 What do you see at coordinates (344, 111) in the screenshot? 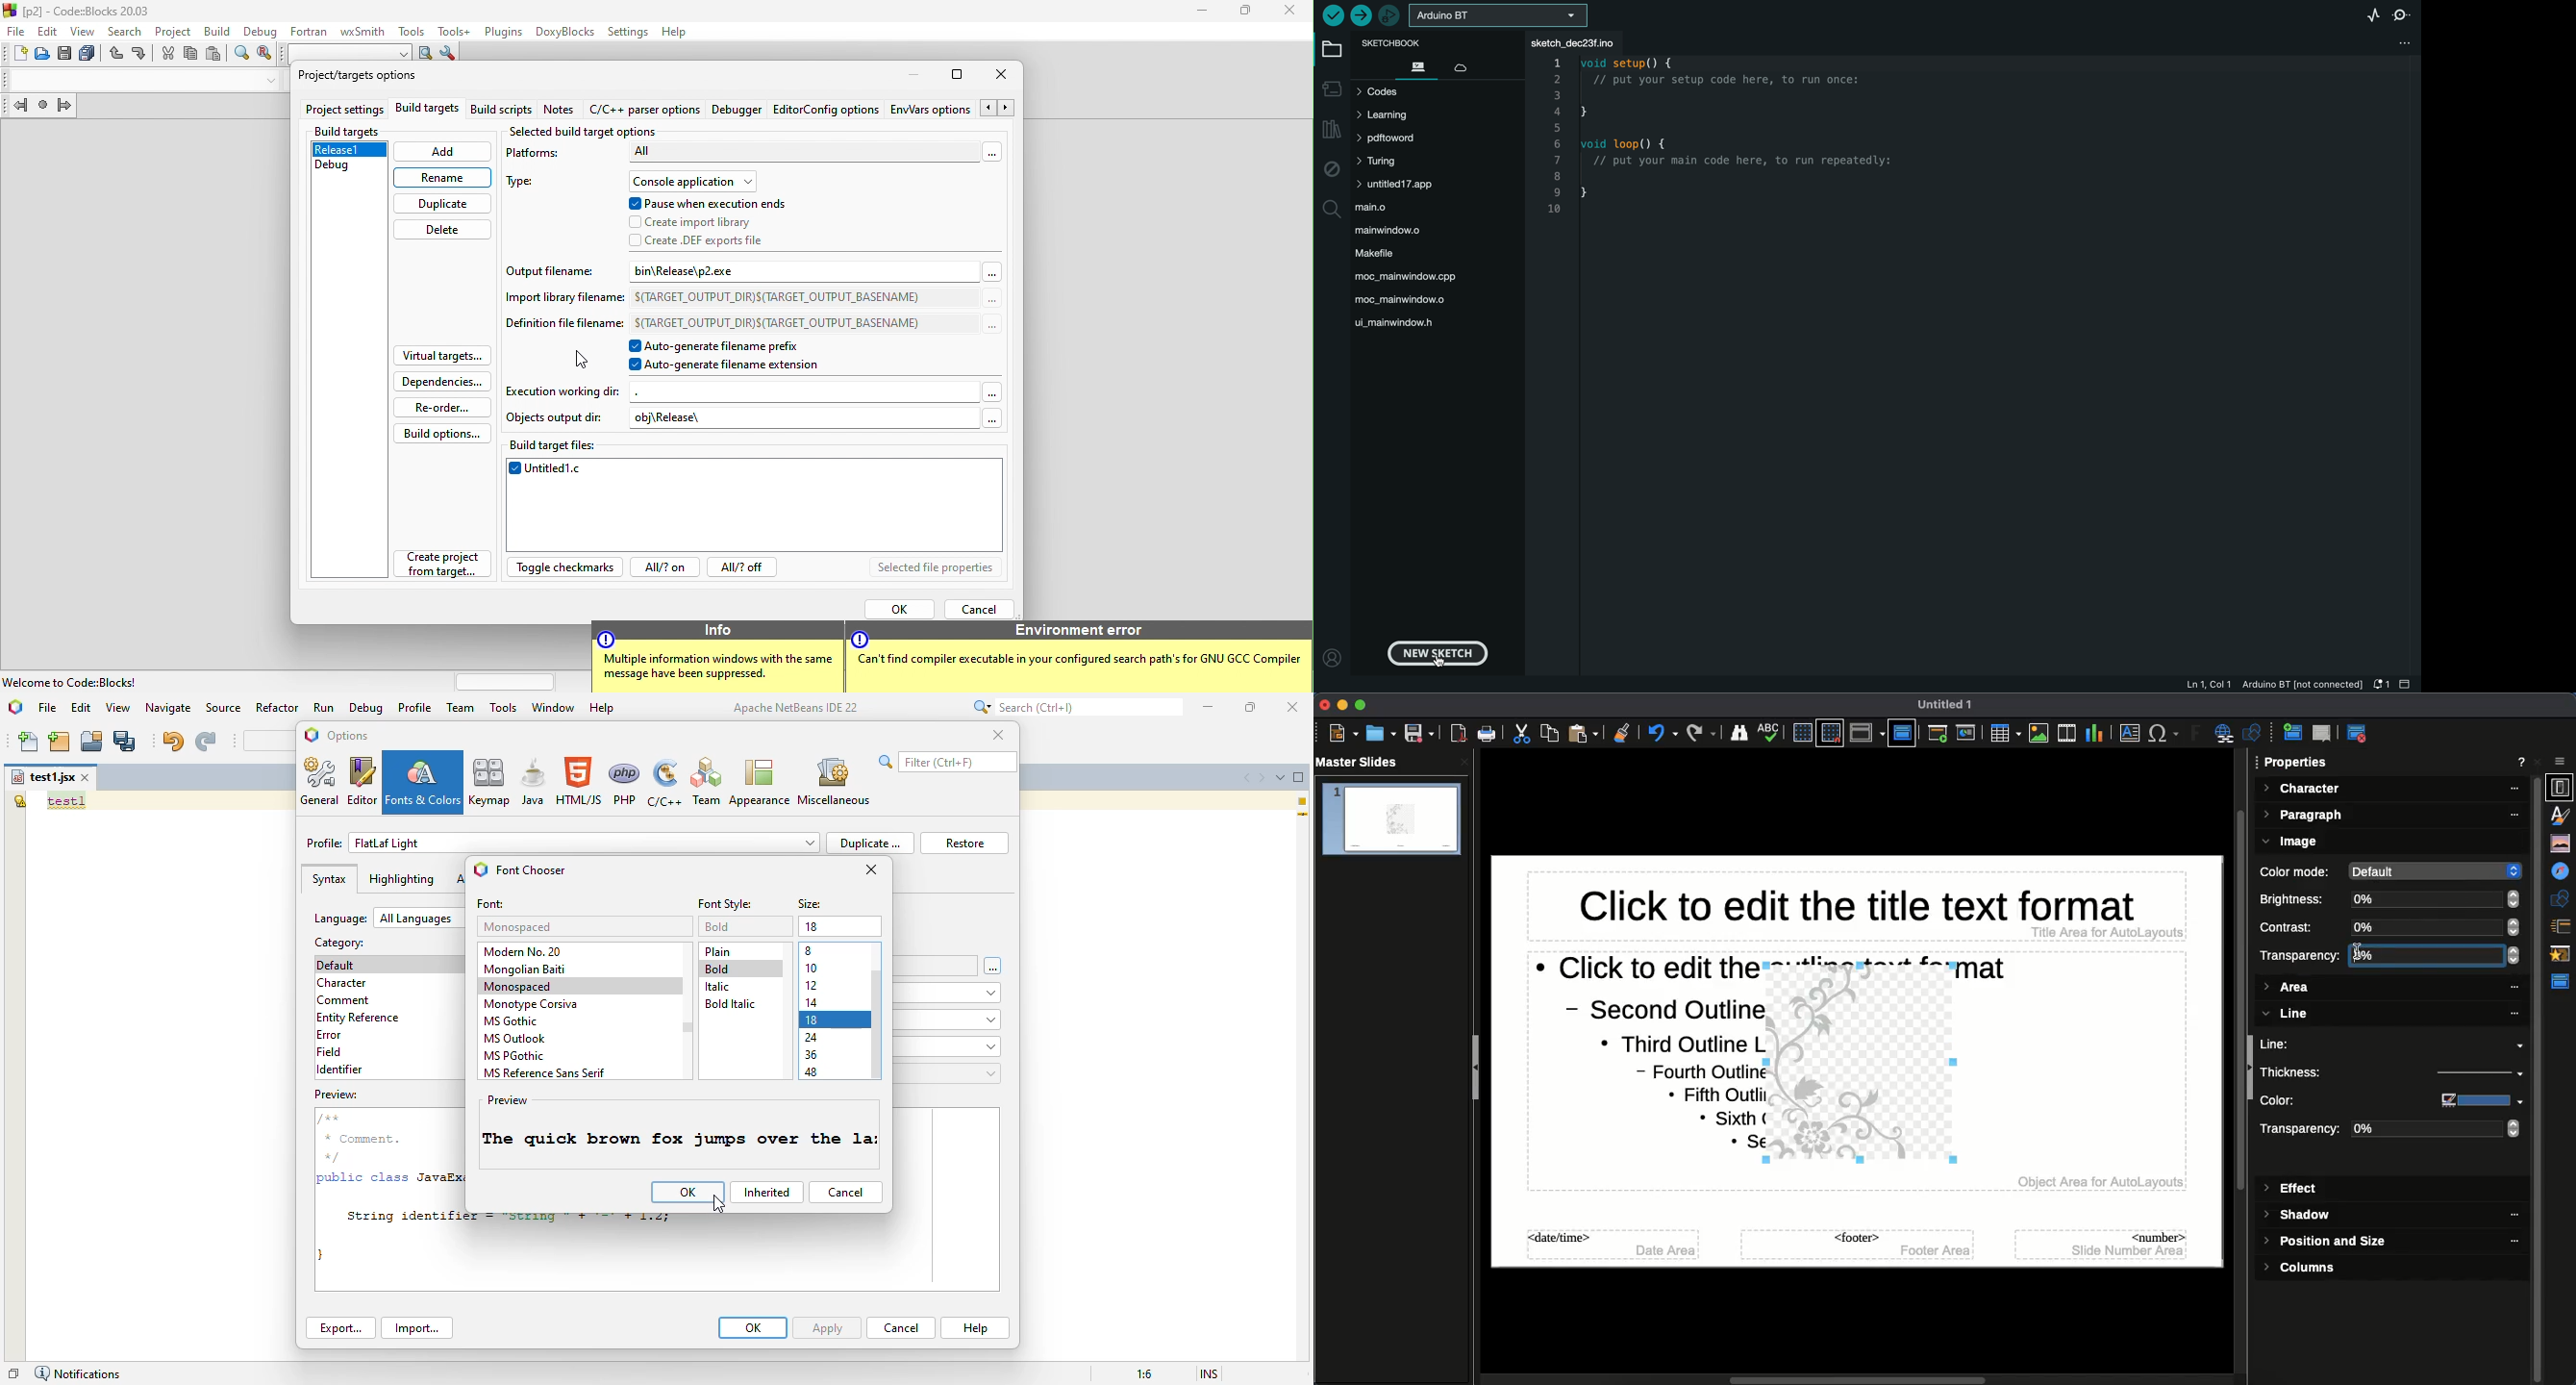
I see `project settings` at bounding box center [344, 111].